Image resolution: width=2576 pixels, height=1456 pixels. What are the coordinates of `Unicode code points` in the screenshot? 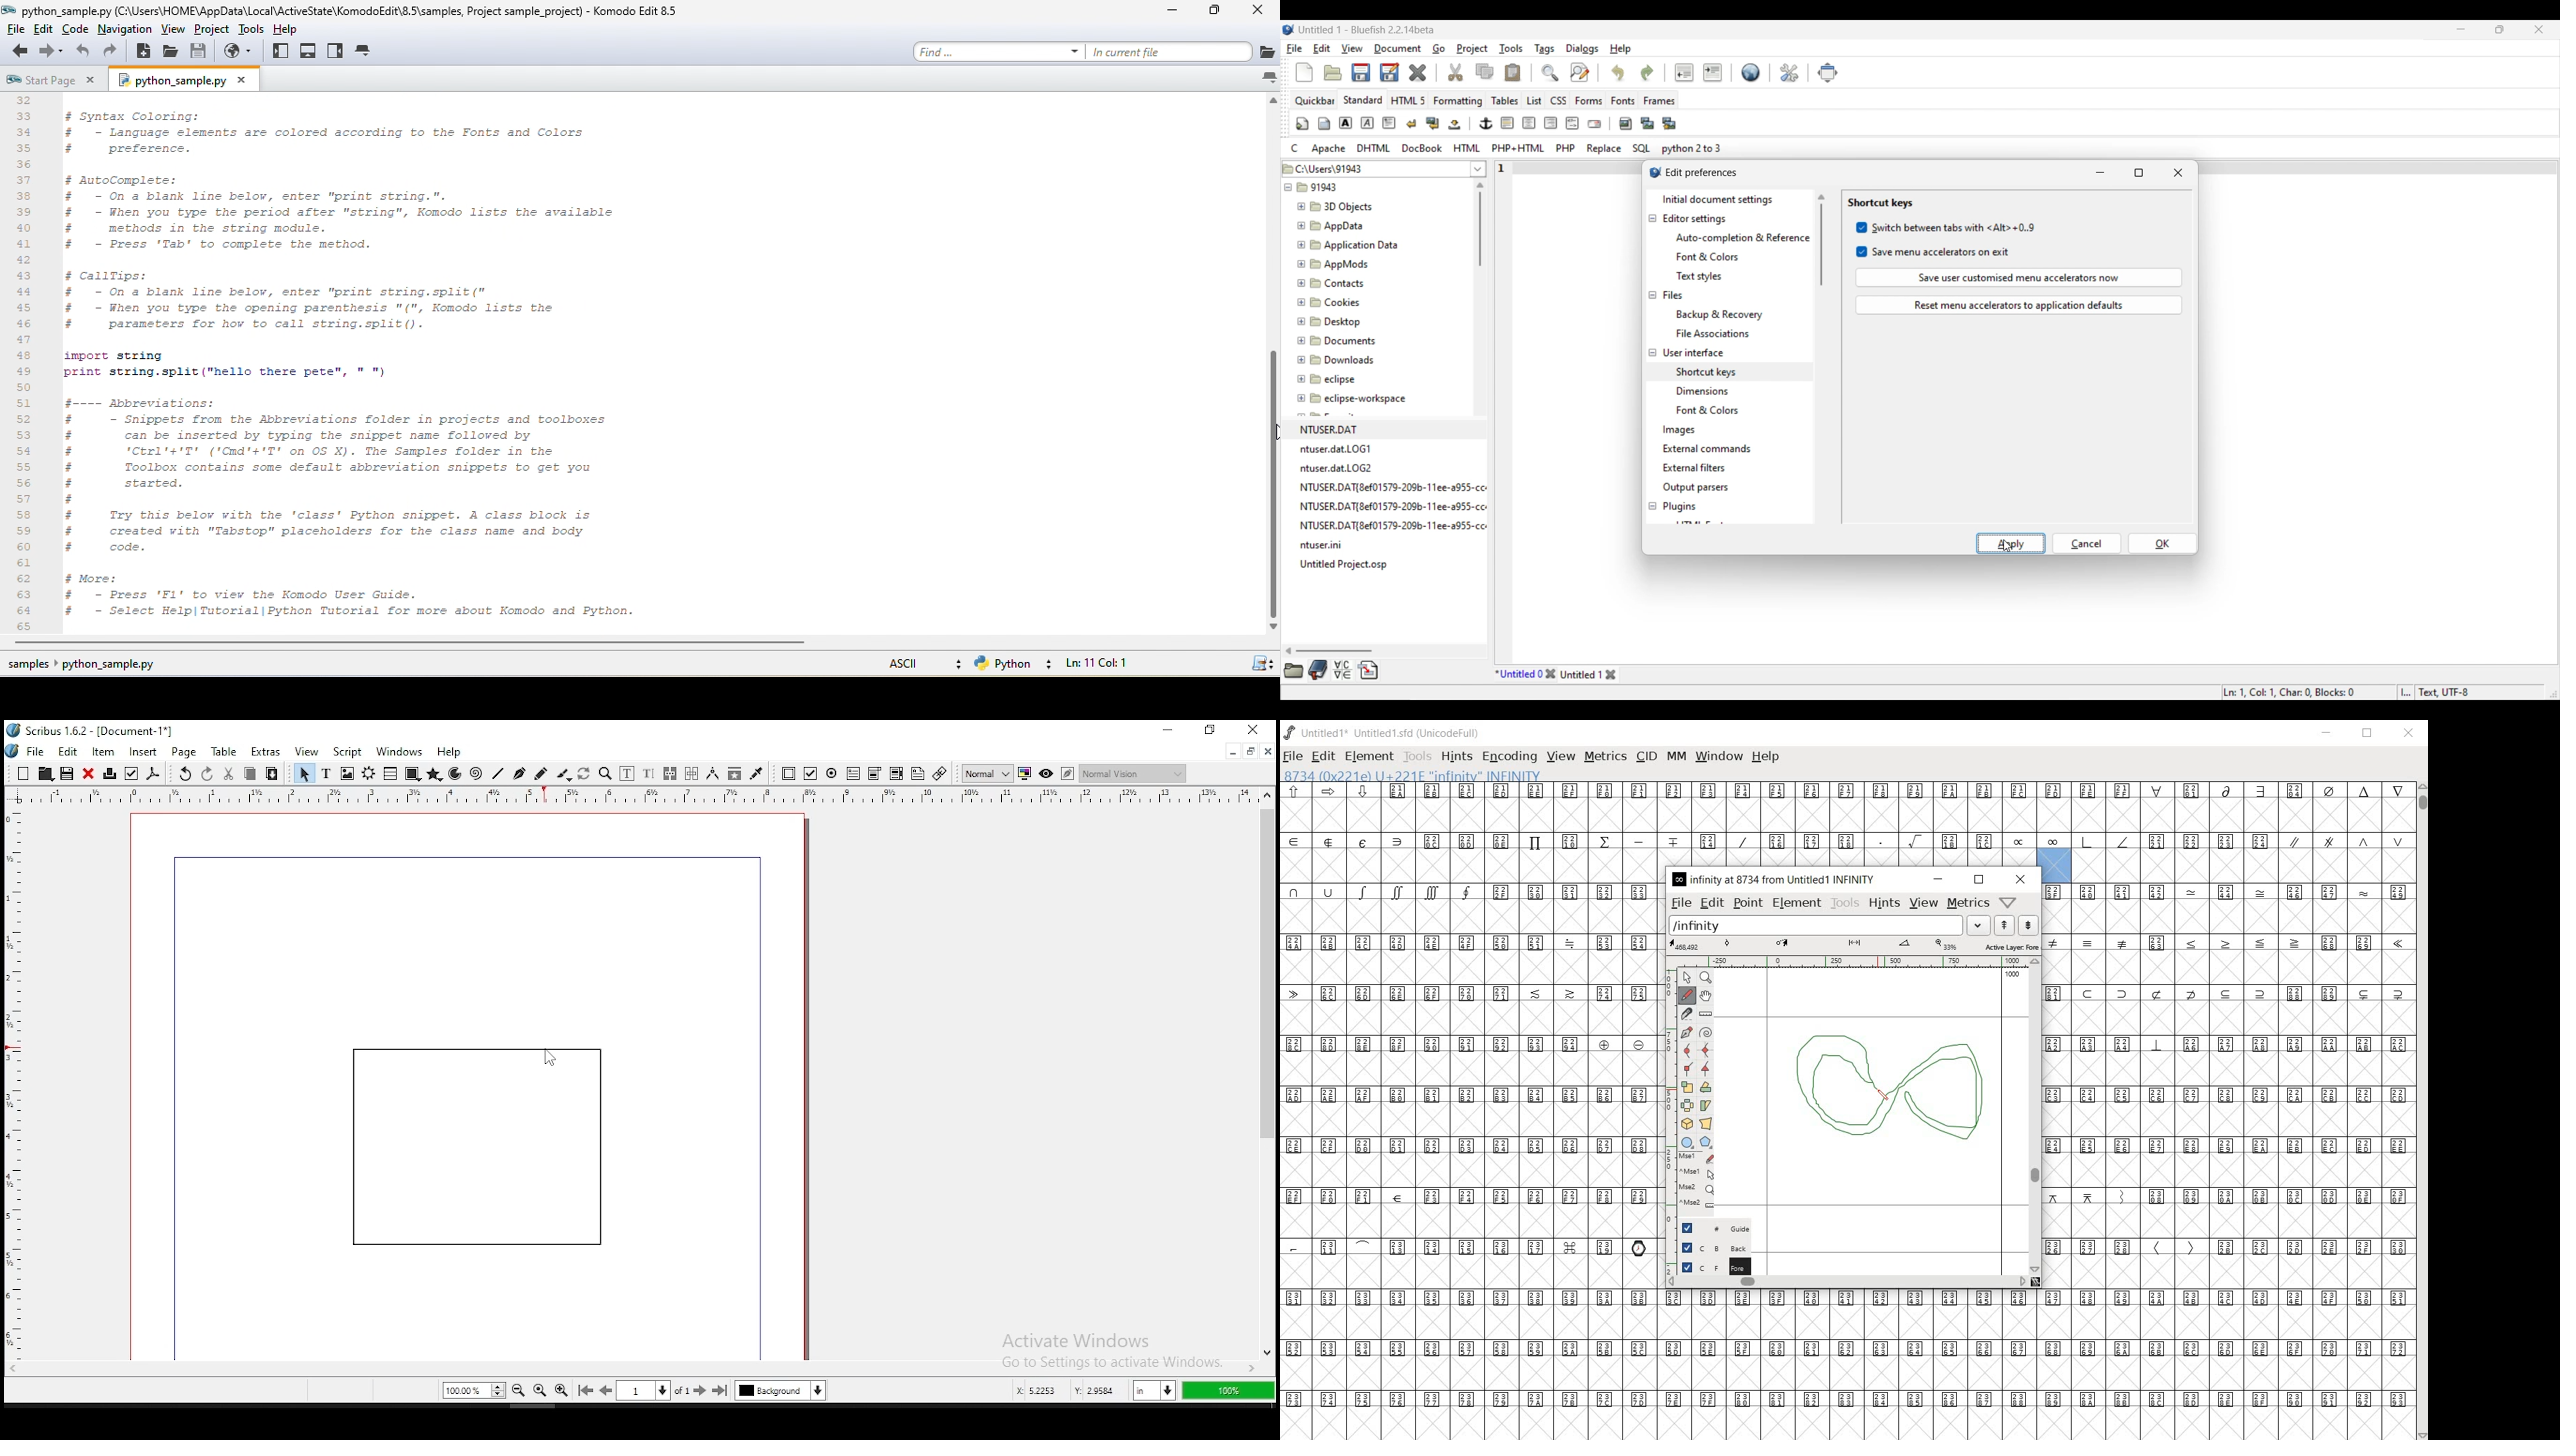 It's located at (2293, 1043).